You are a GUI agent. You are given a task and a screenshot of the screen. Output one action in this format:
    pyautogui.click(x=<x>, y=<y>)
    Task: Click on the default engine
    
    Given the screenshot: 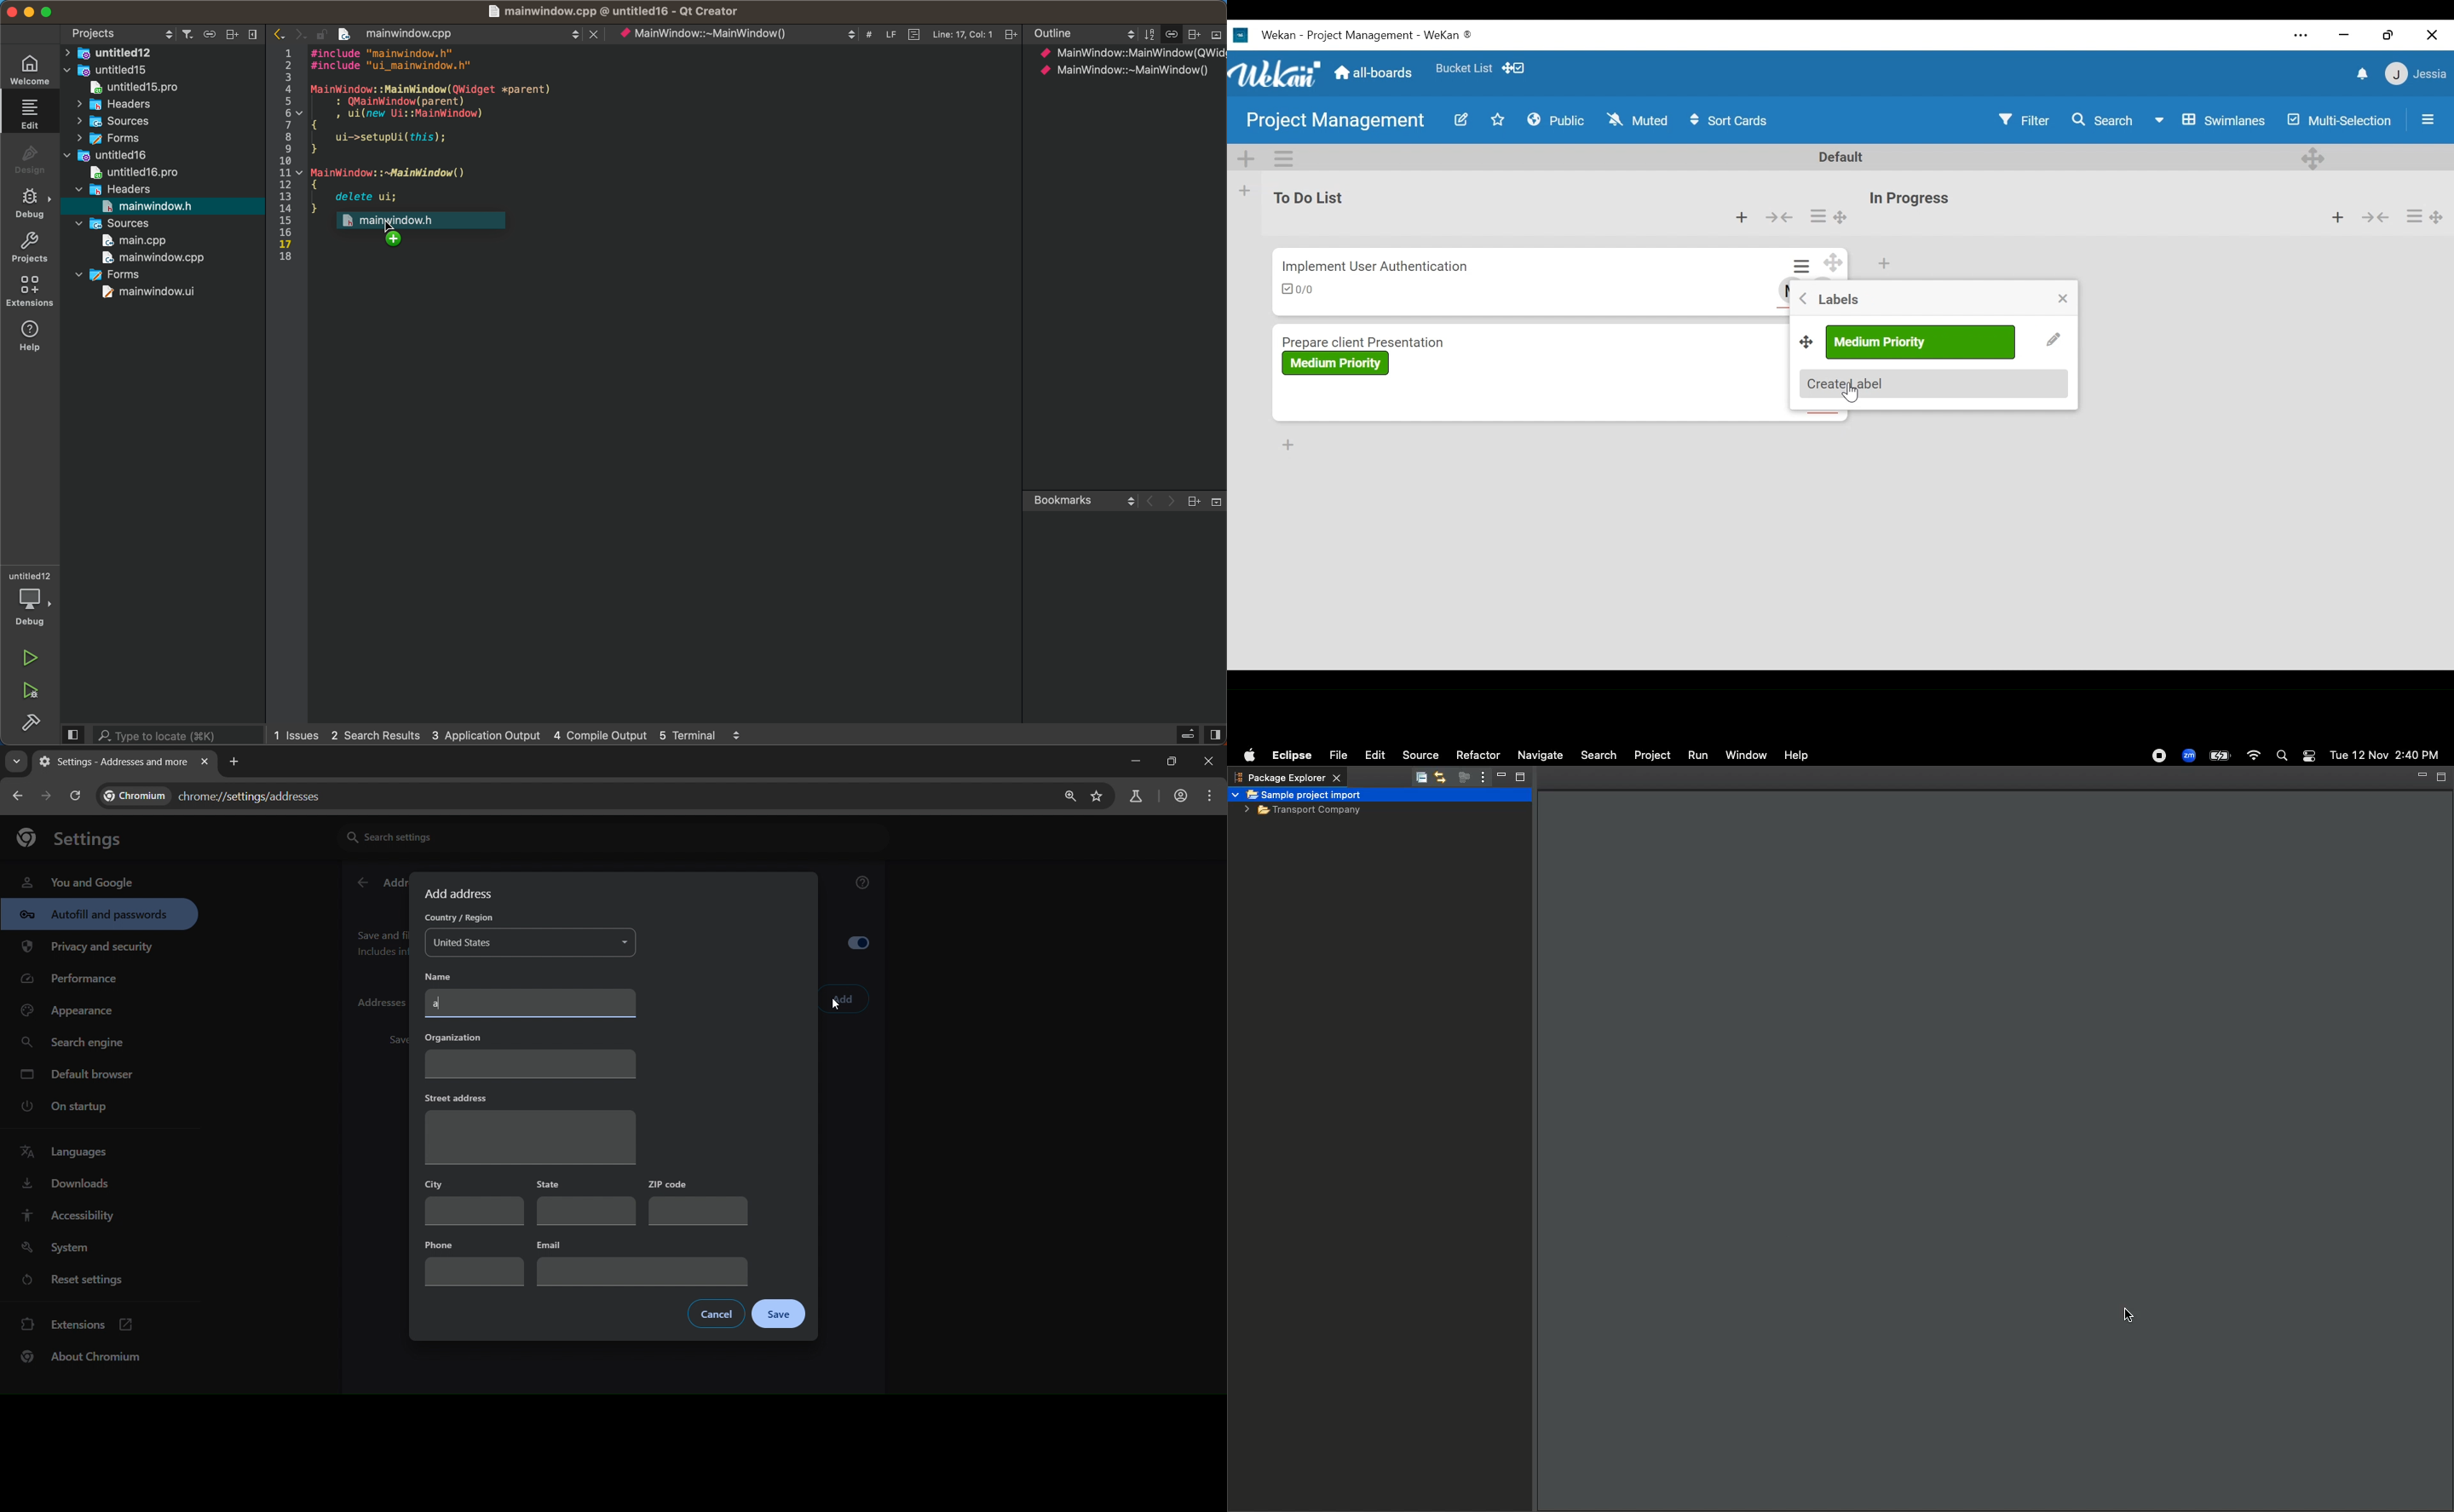 What is the action you would take?
    pyautogui.click(x=79, y=1076)
    